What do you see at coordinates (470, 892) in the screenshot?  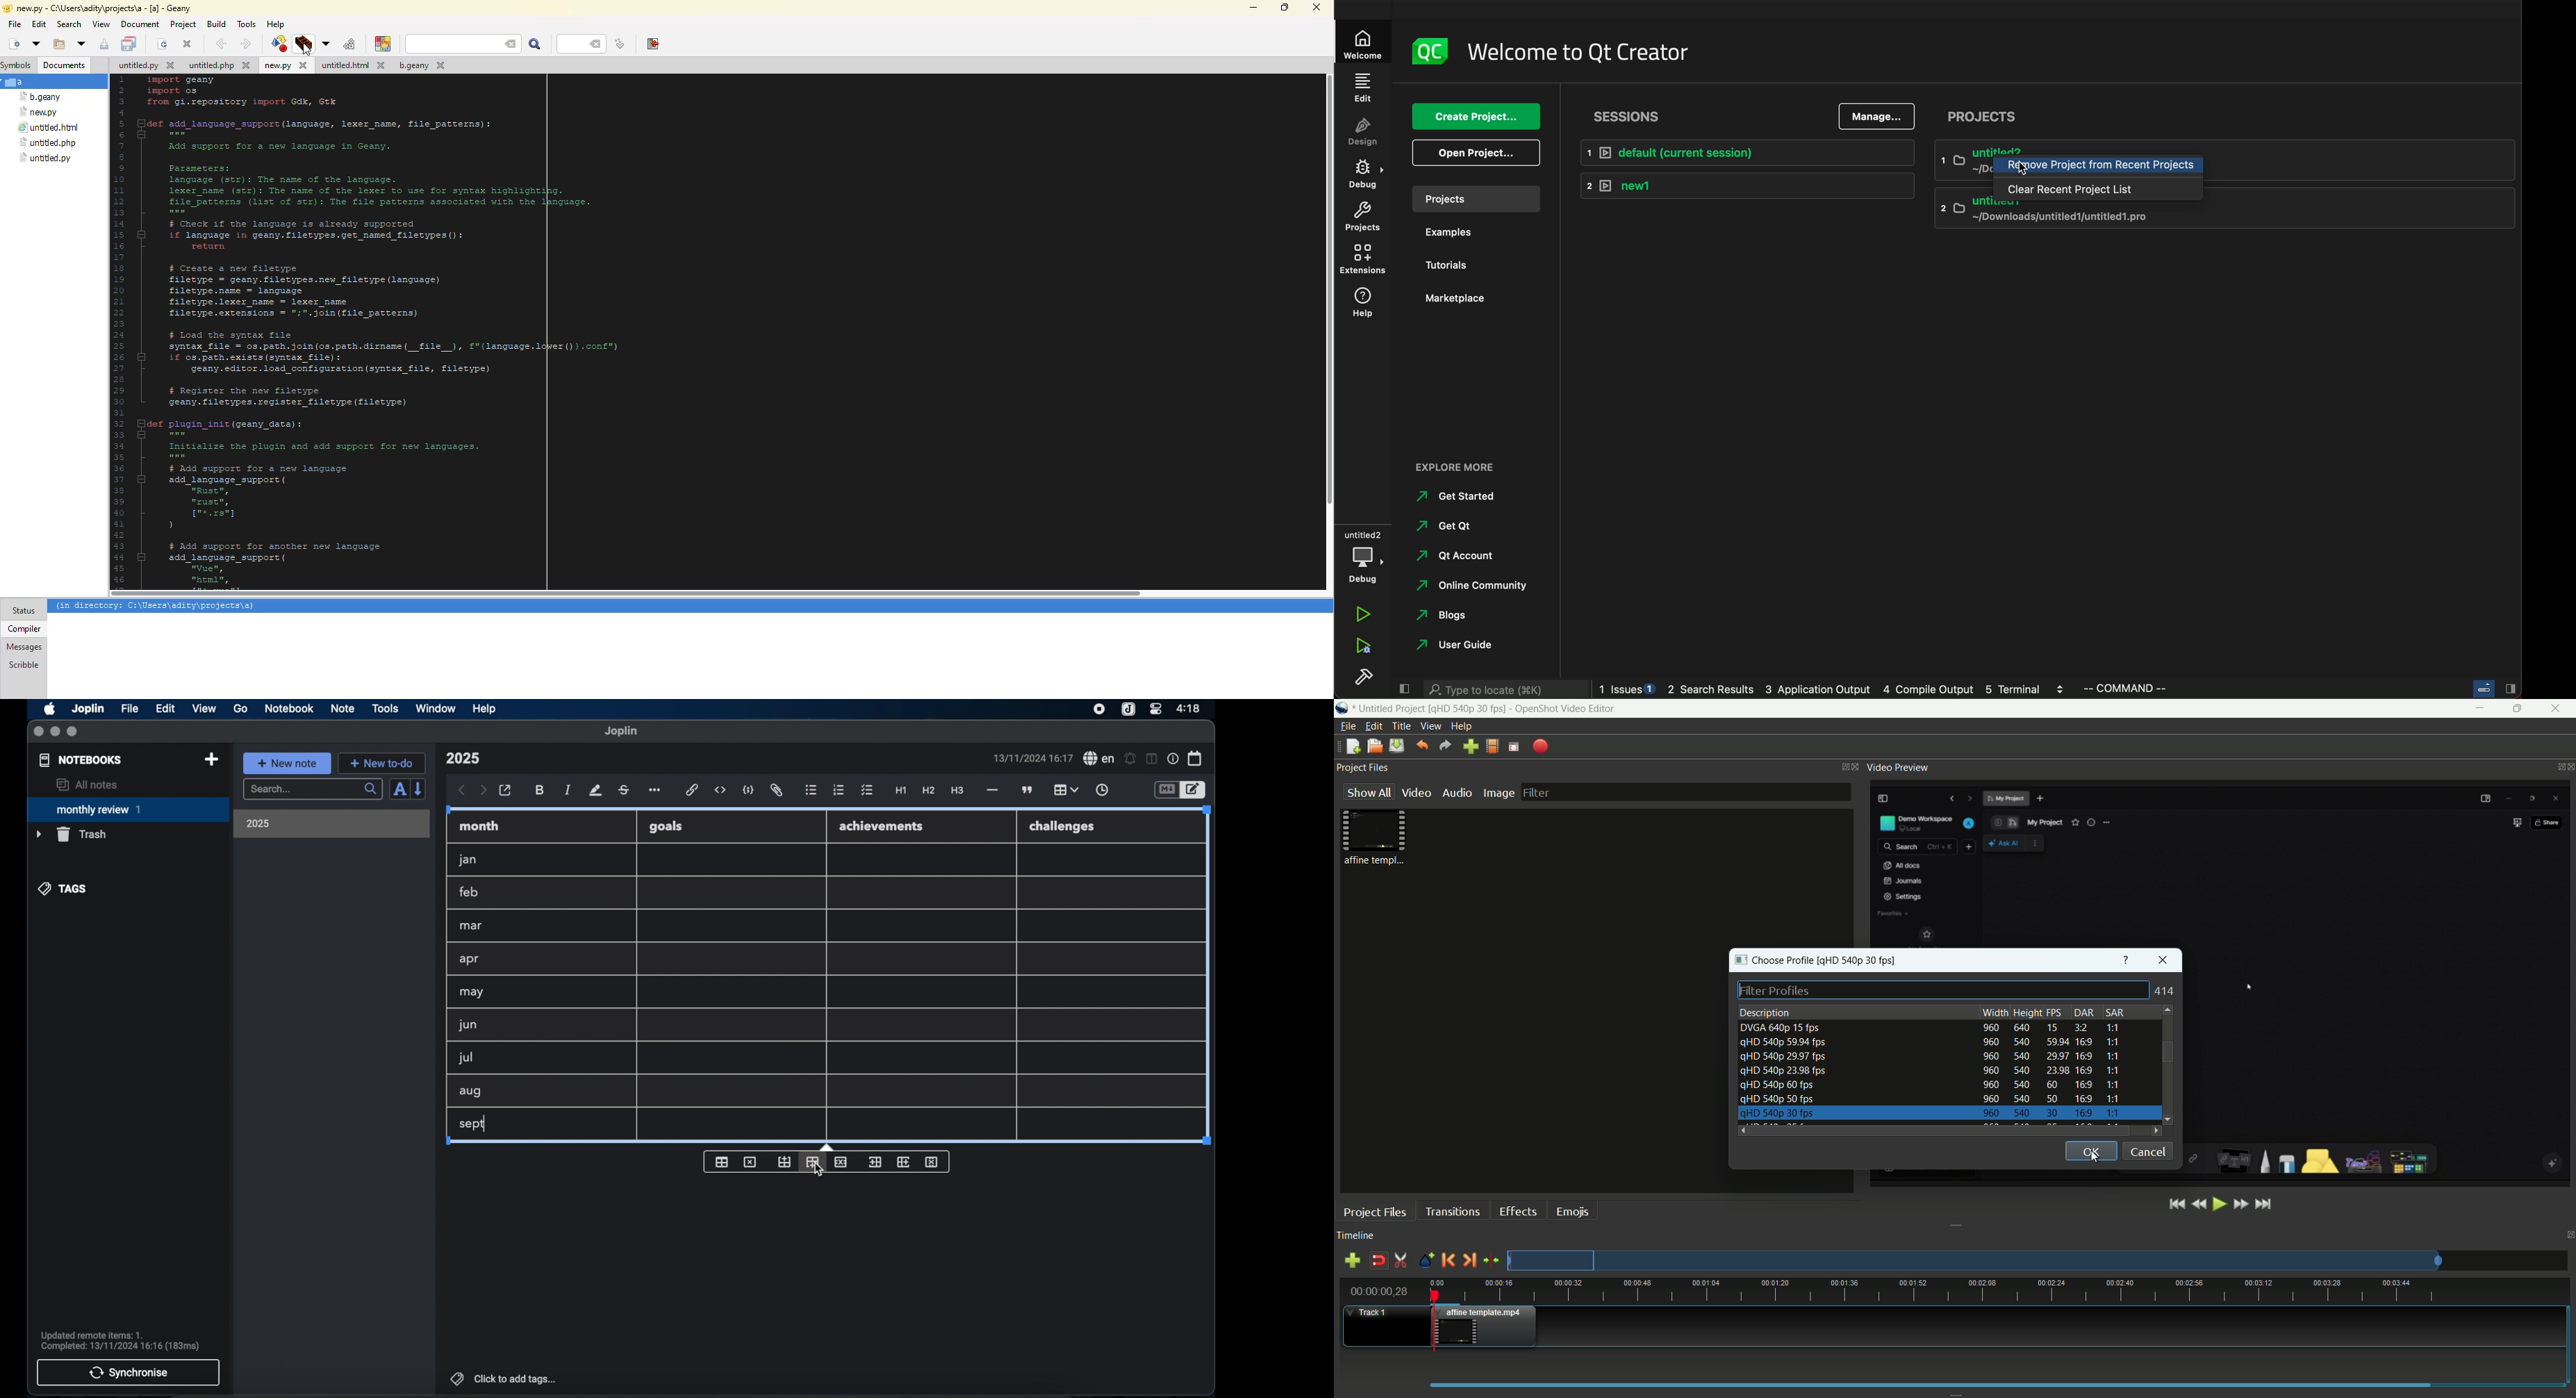 I see `feb` at bounding box center [470, 892].